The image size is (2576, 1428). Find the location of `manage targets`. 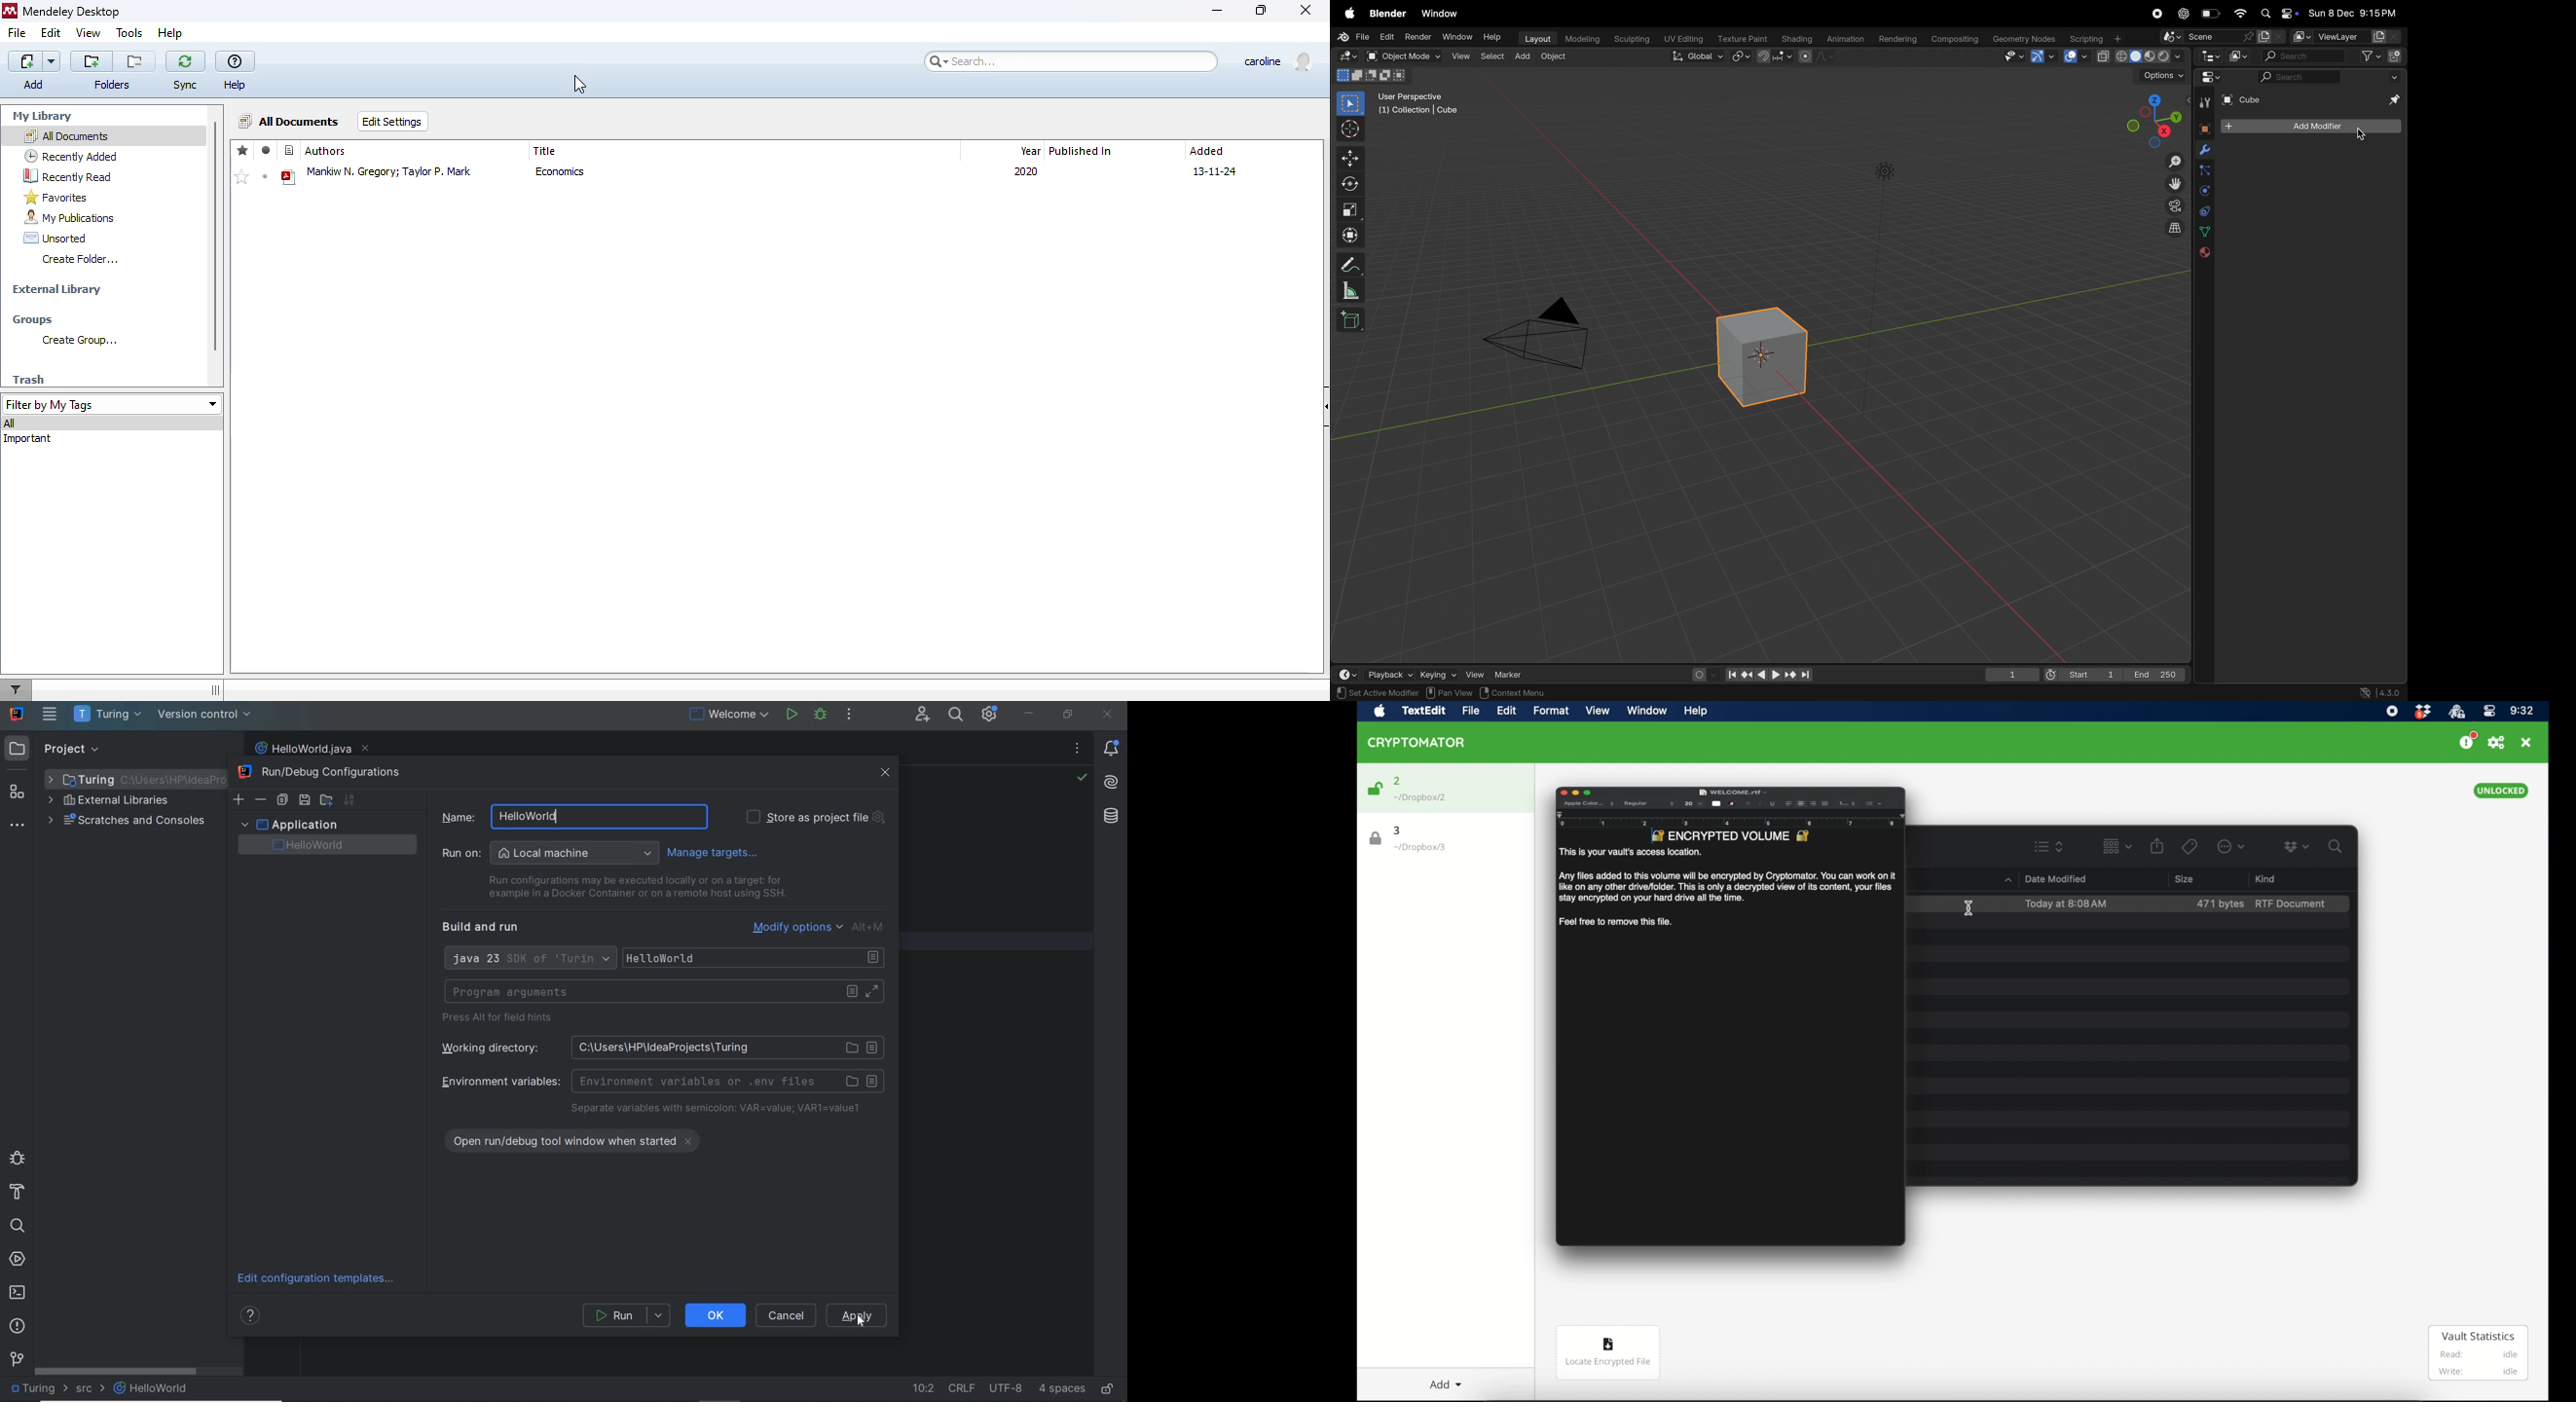

manage targets is located at coordinates (716, 852).